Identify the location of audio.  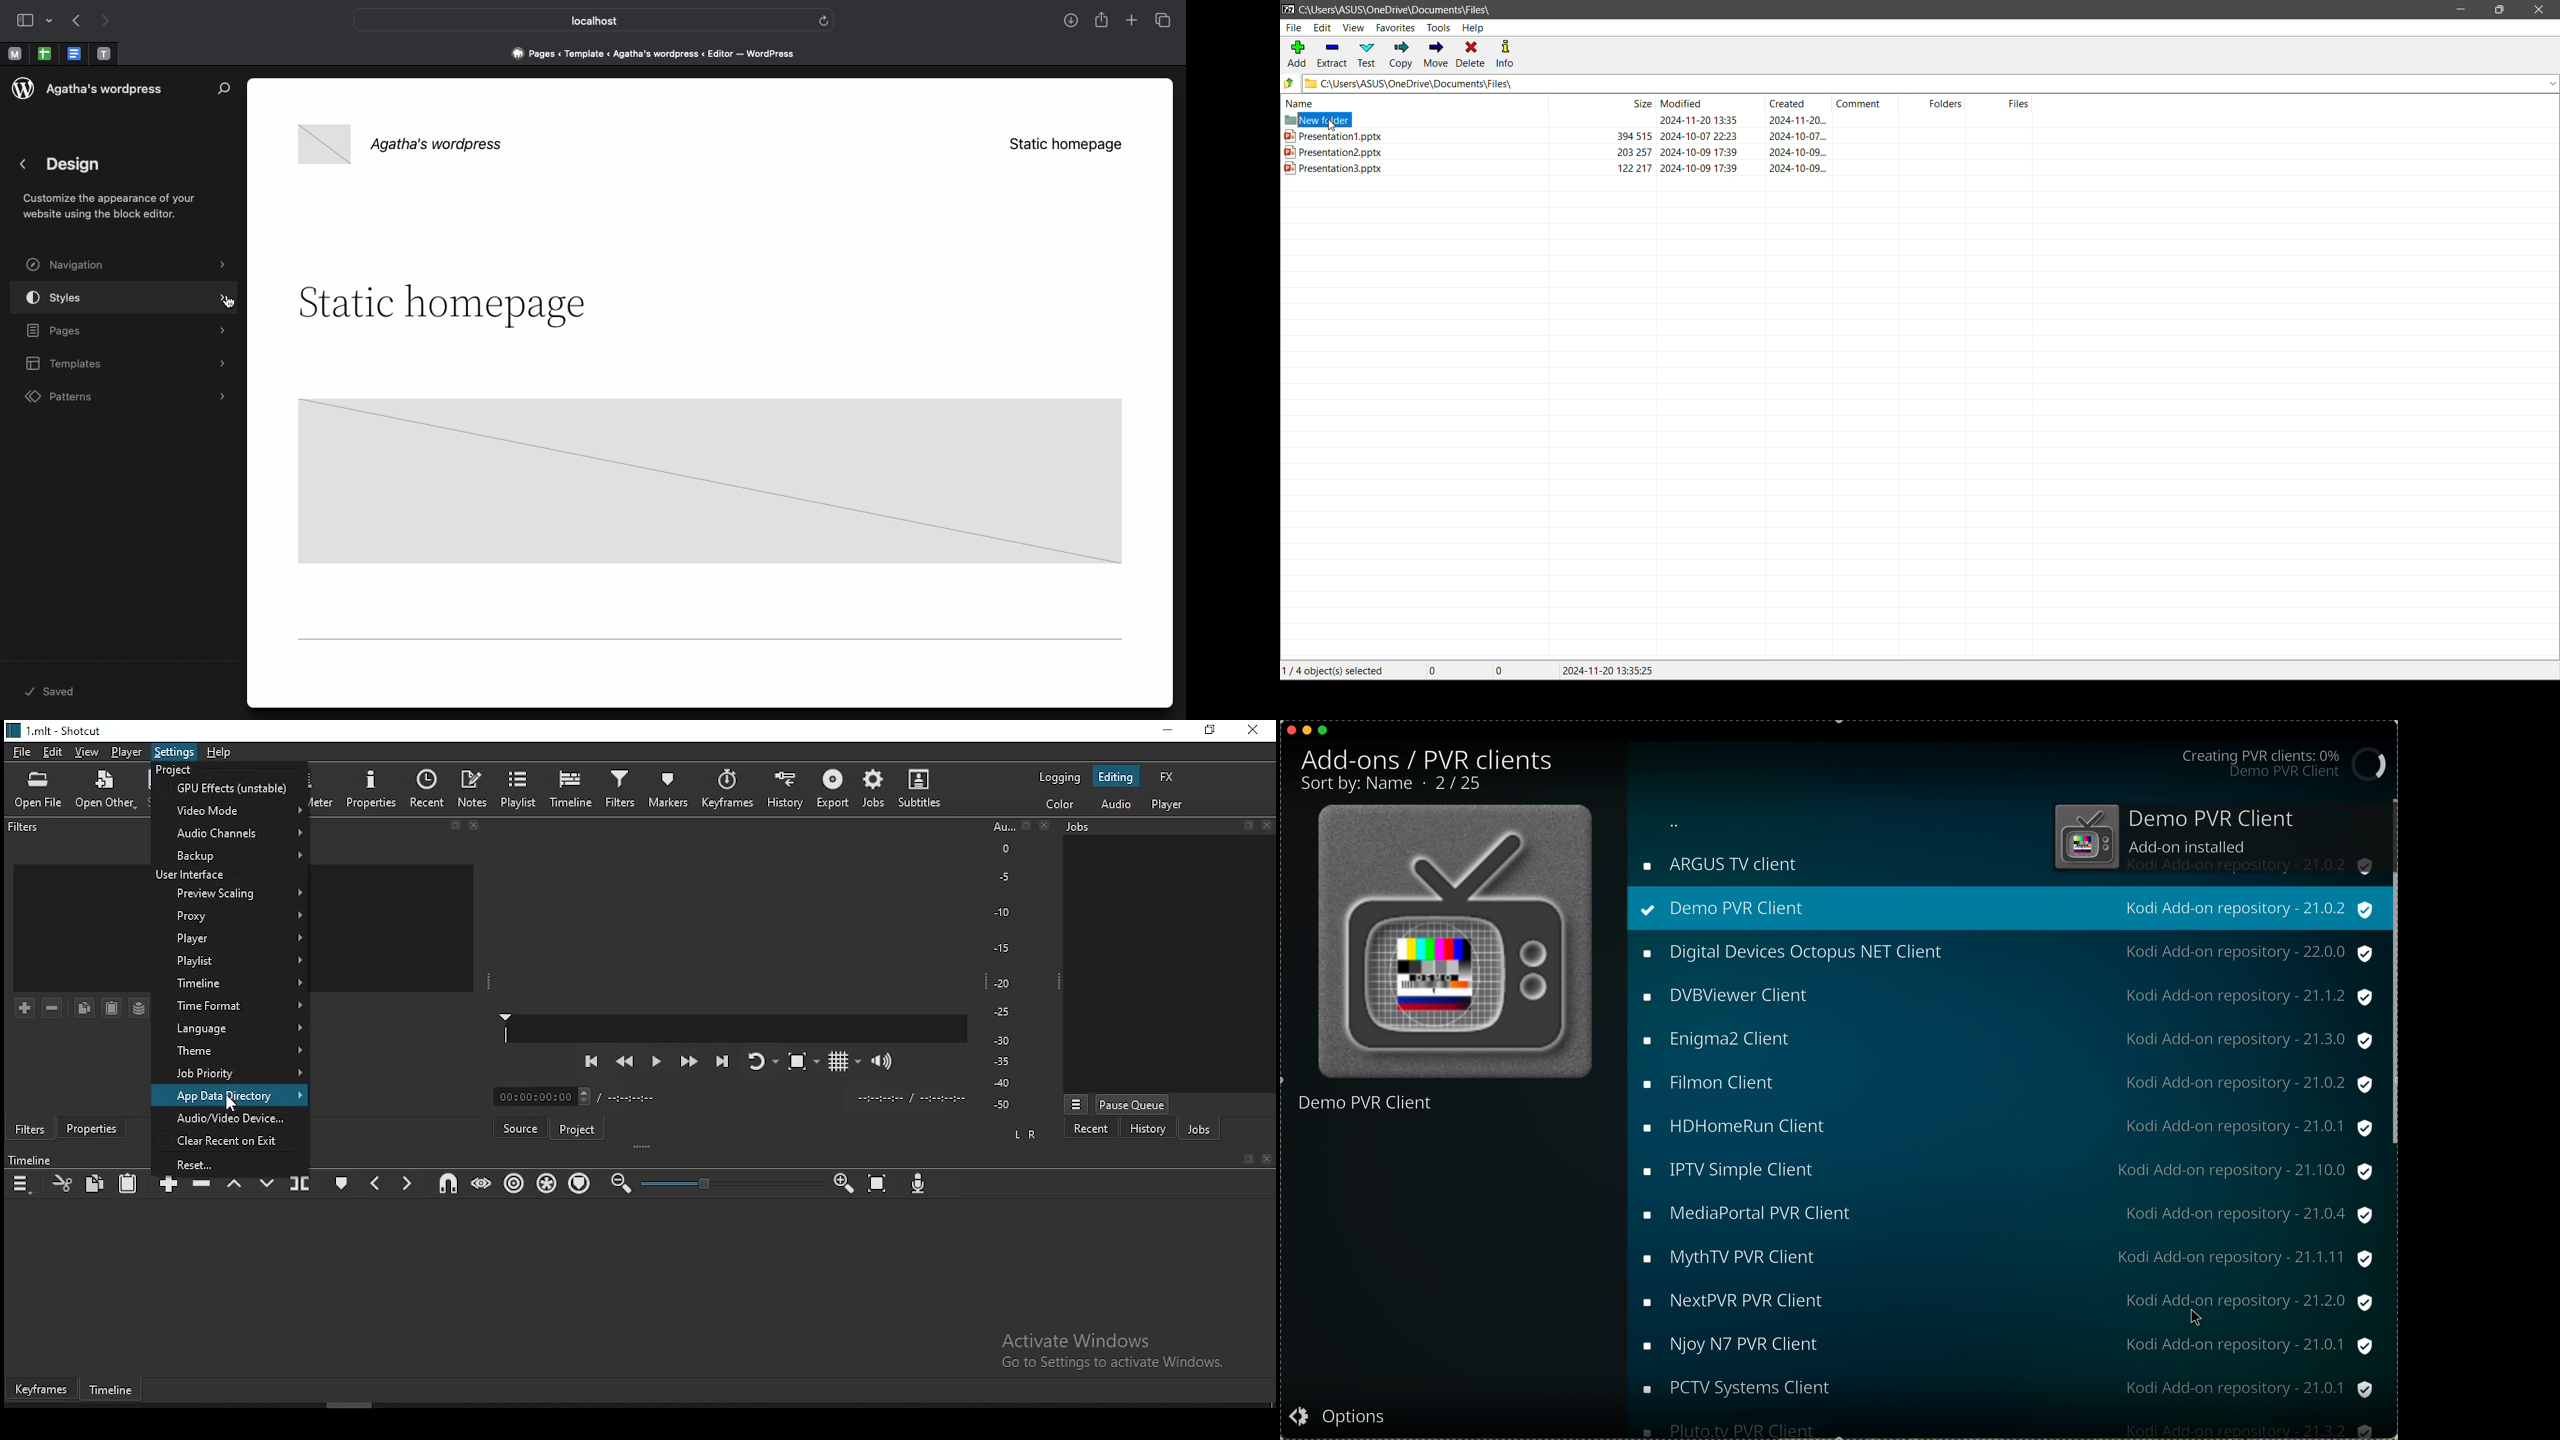
(1119, 805).